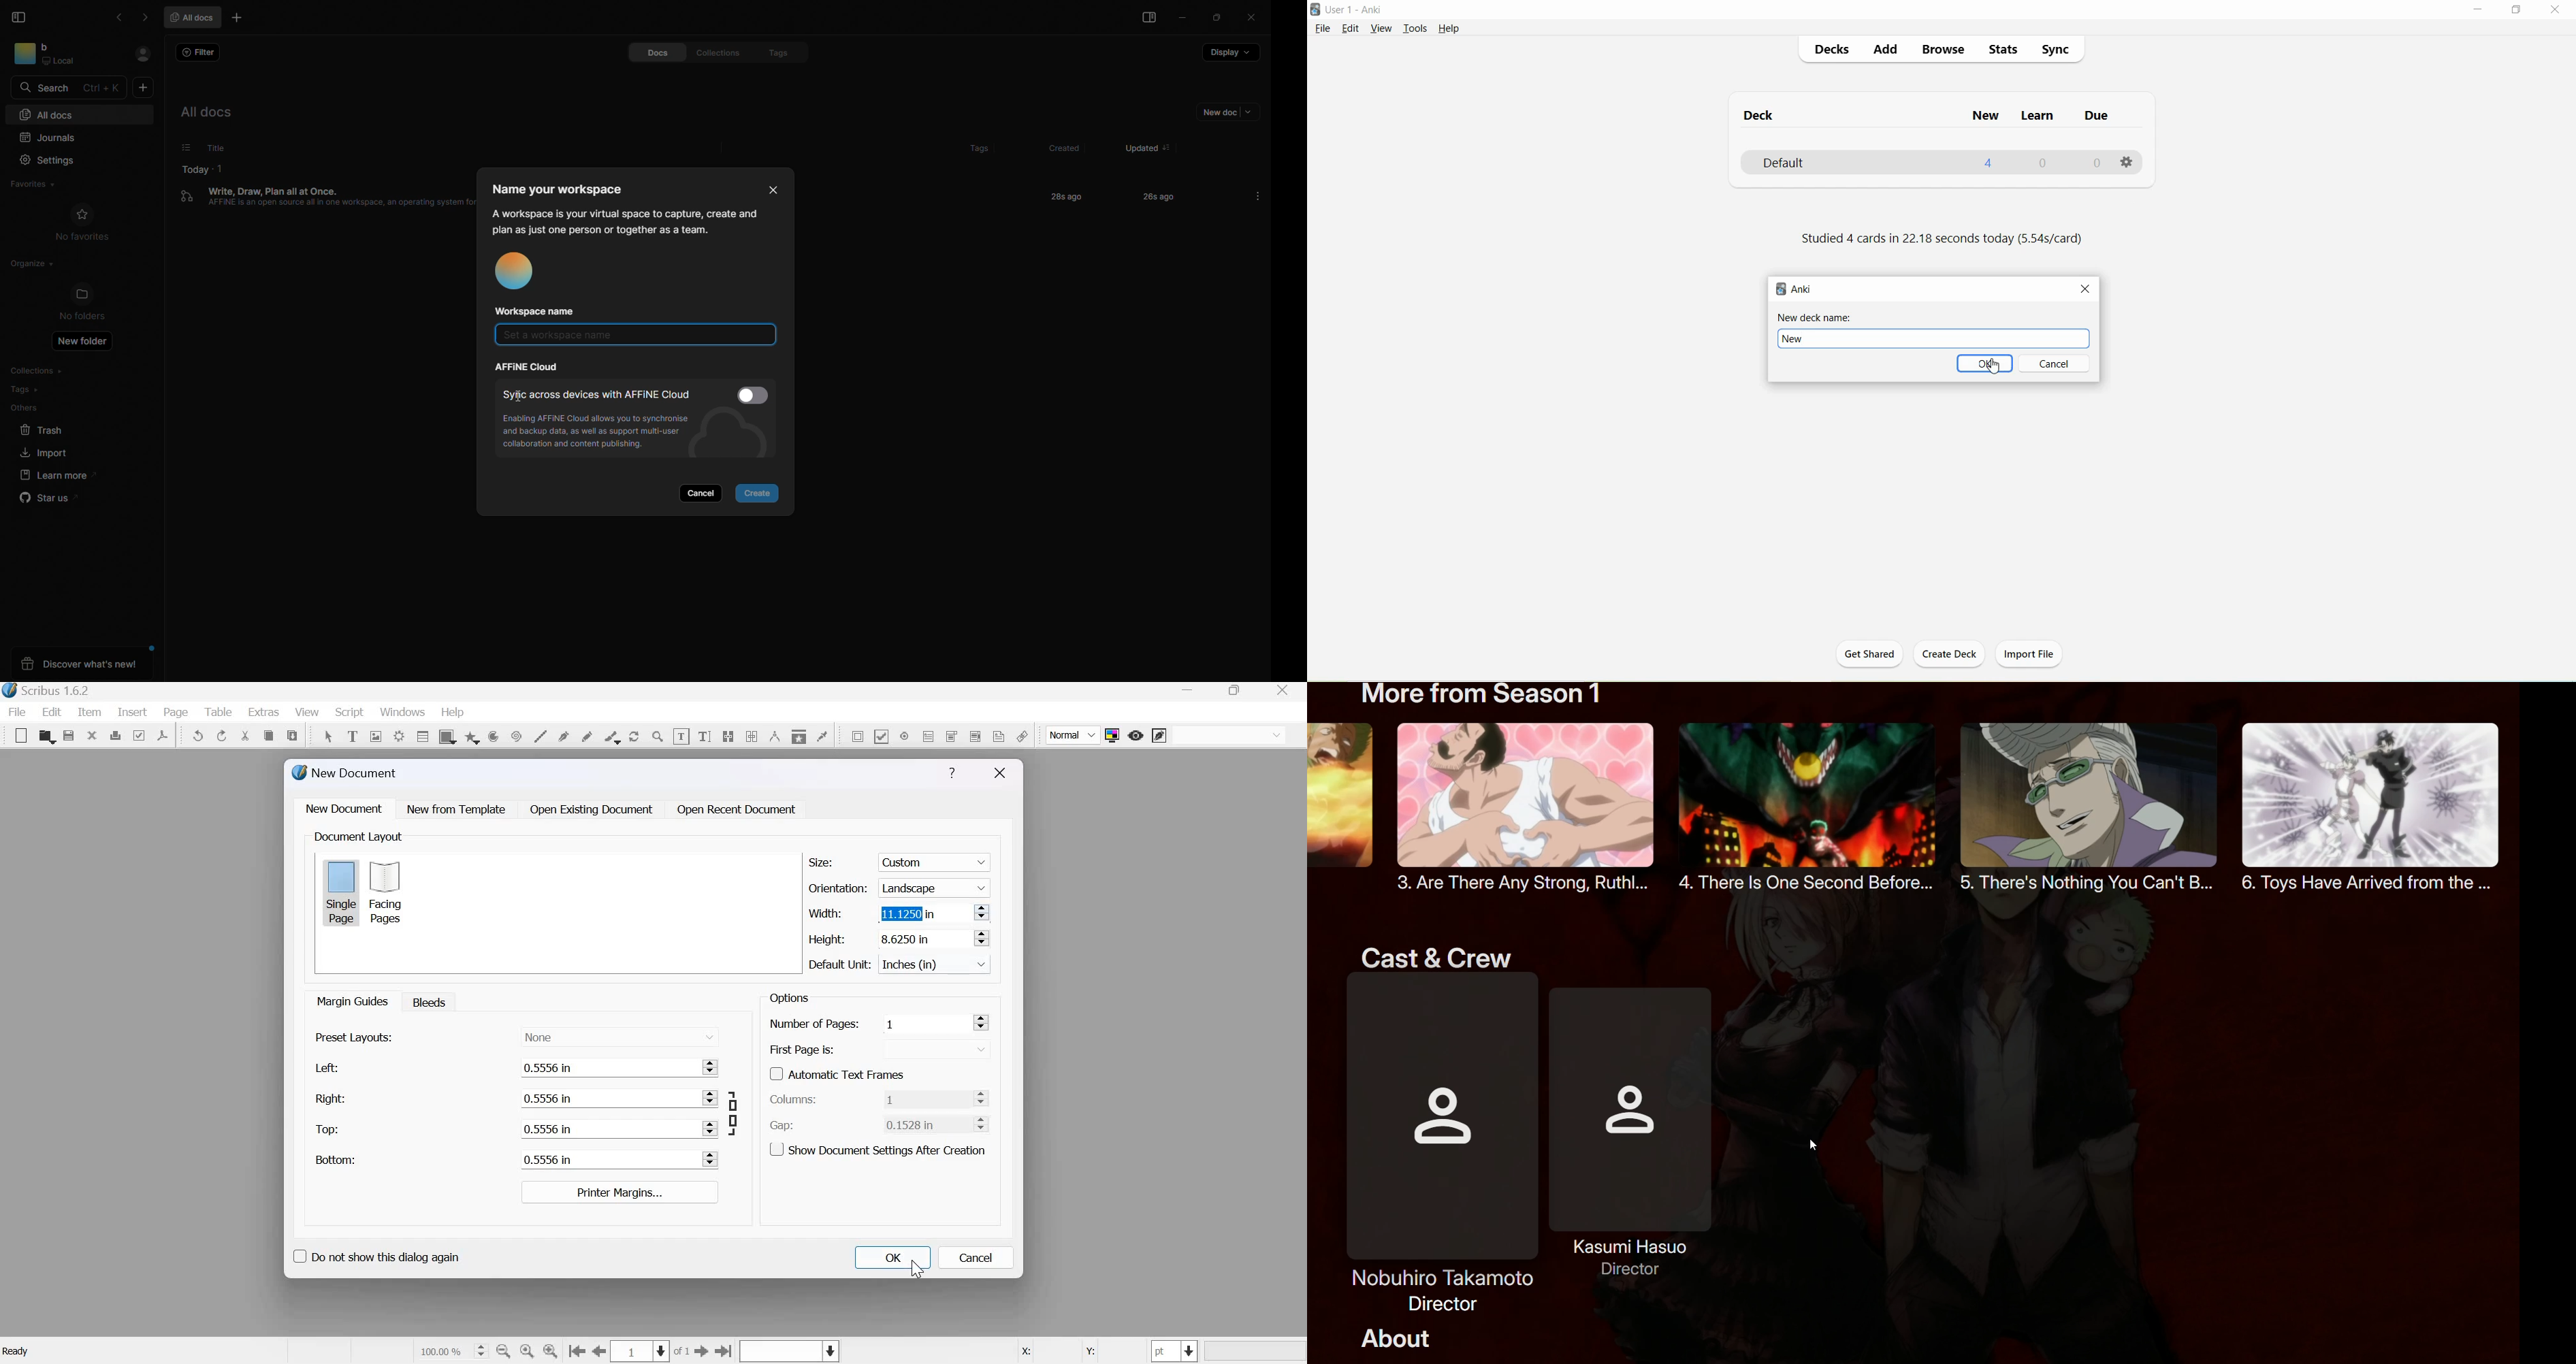  What do you see at coordinates (881, 735) in the screenshot?
I see `PDF check box` at bounding box center [881, 735].